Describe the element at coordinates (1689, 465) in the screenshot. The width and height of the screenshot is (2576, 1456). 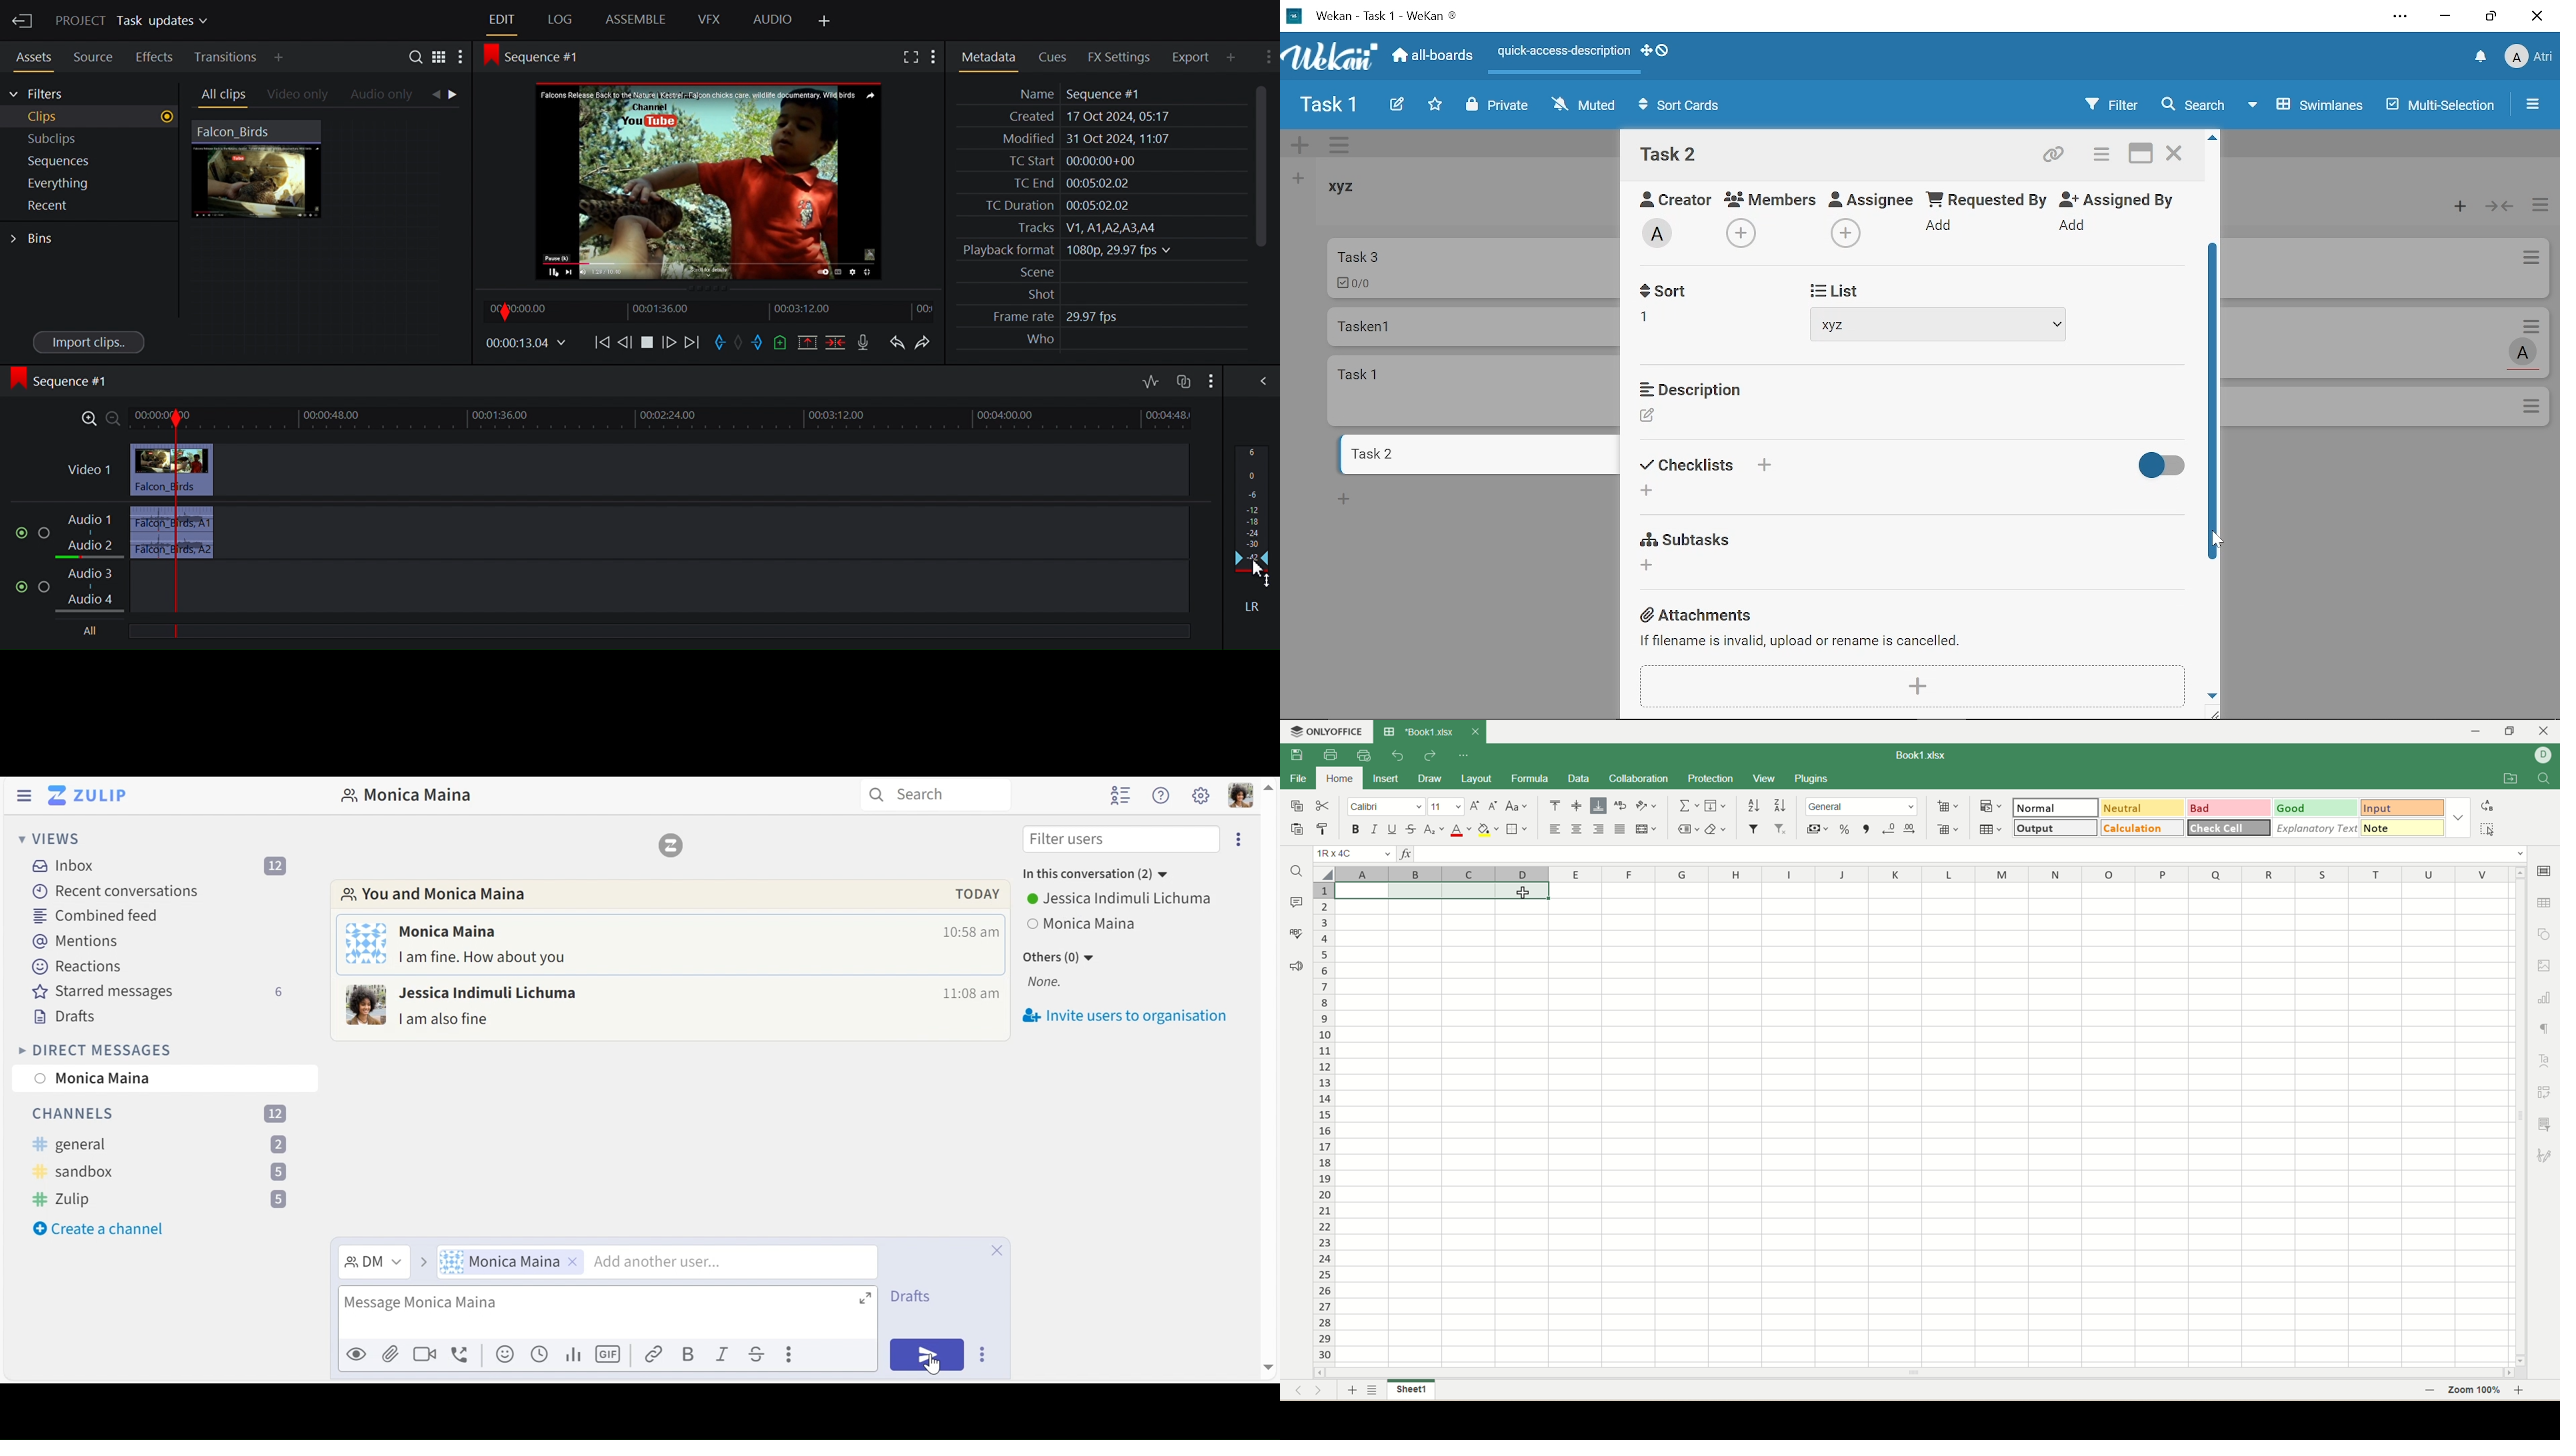
I see `Sort` at that location.